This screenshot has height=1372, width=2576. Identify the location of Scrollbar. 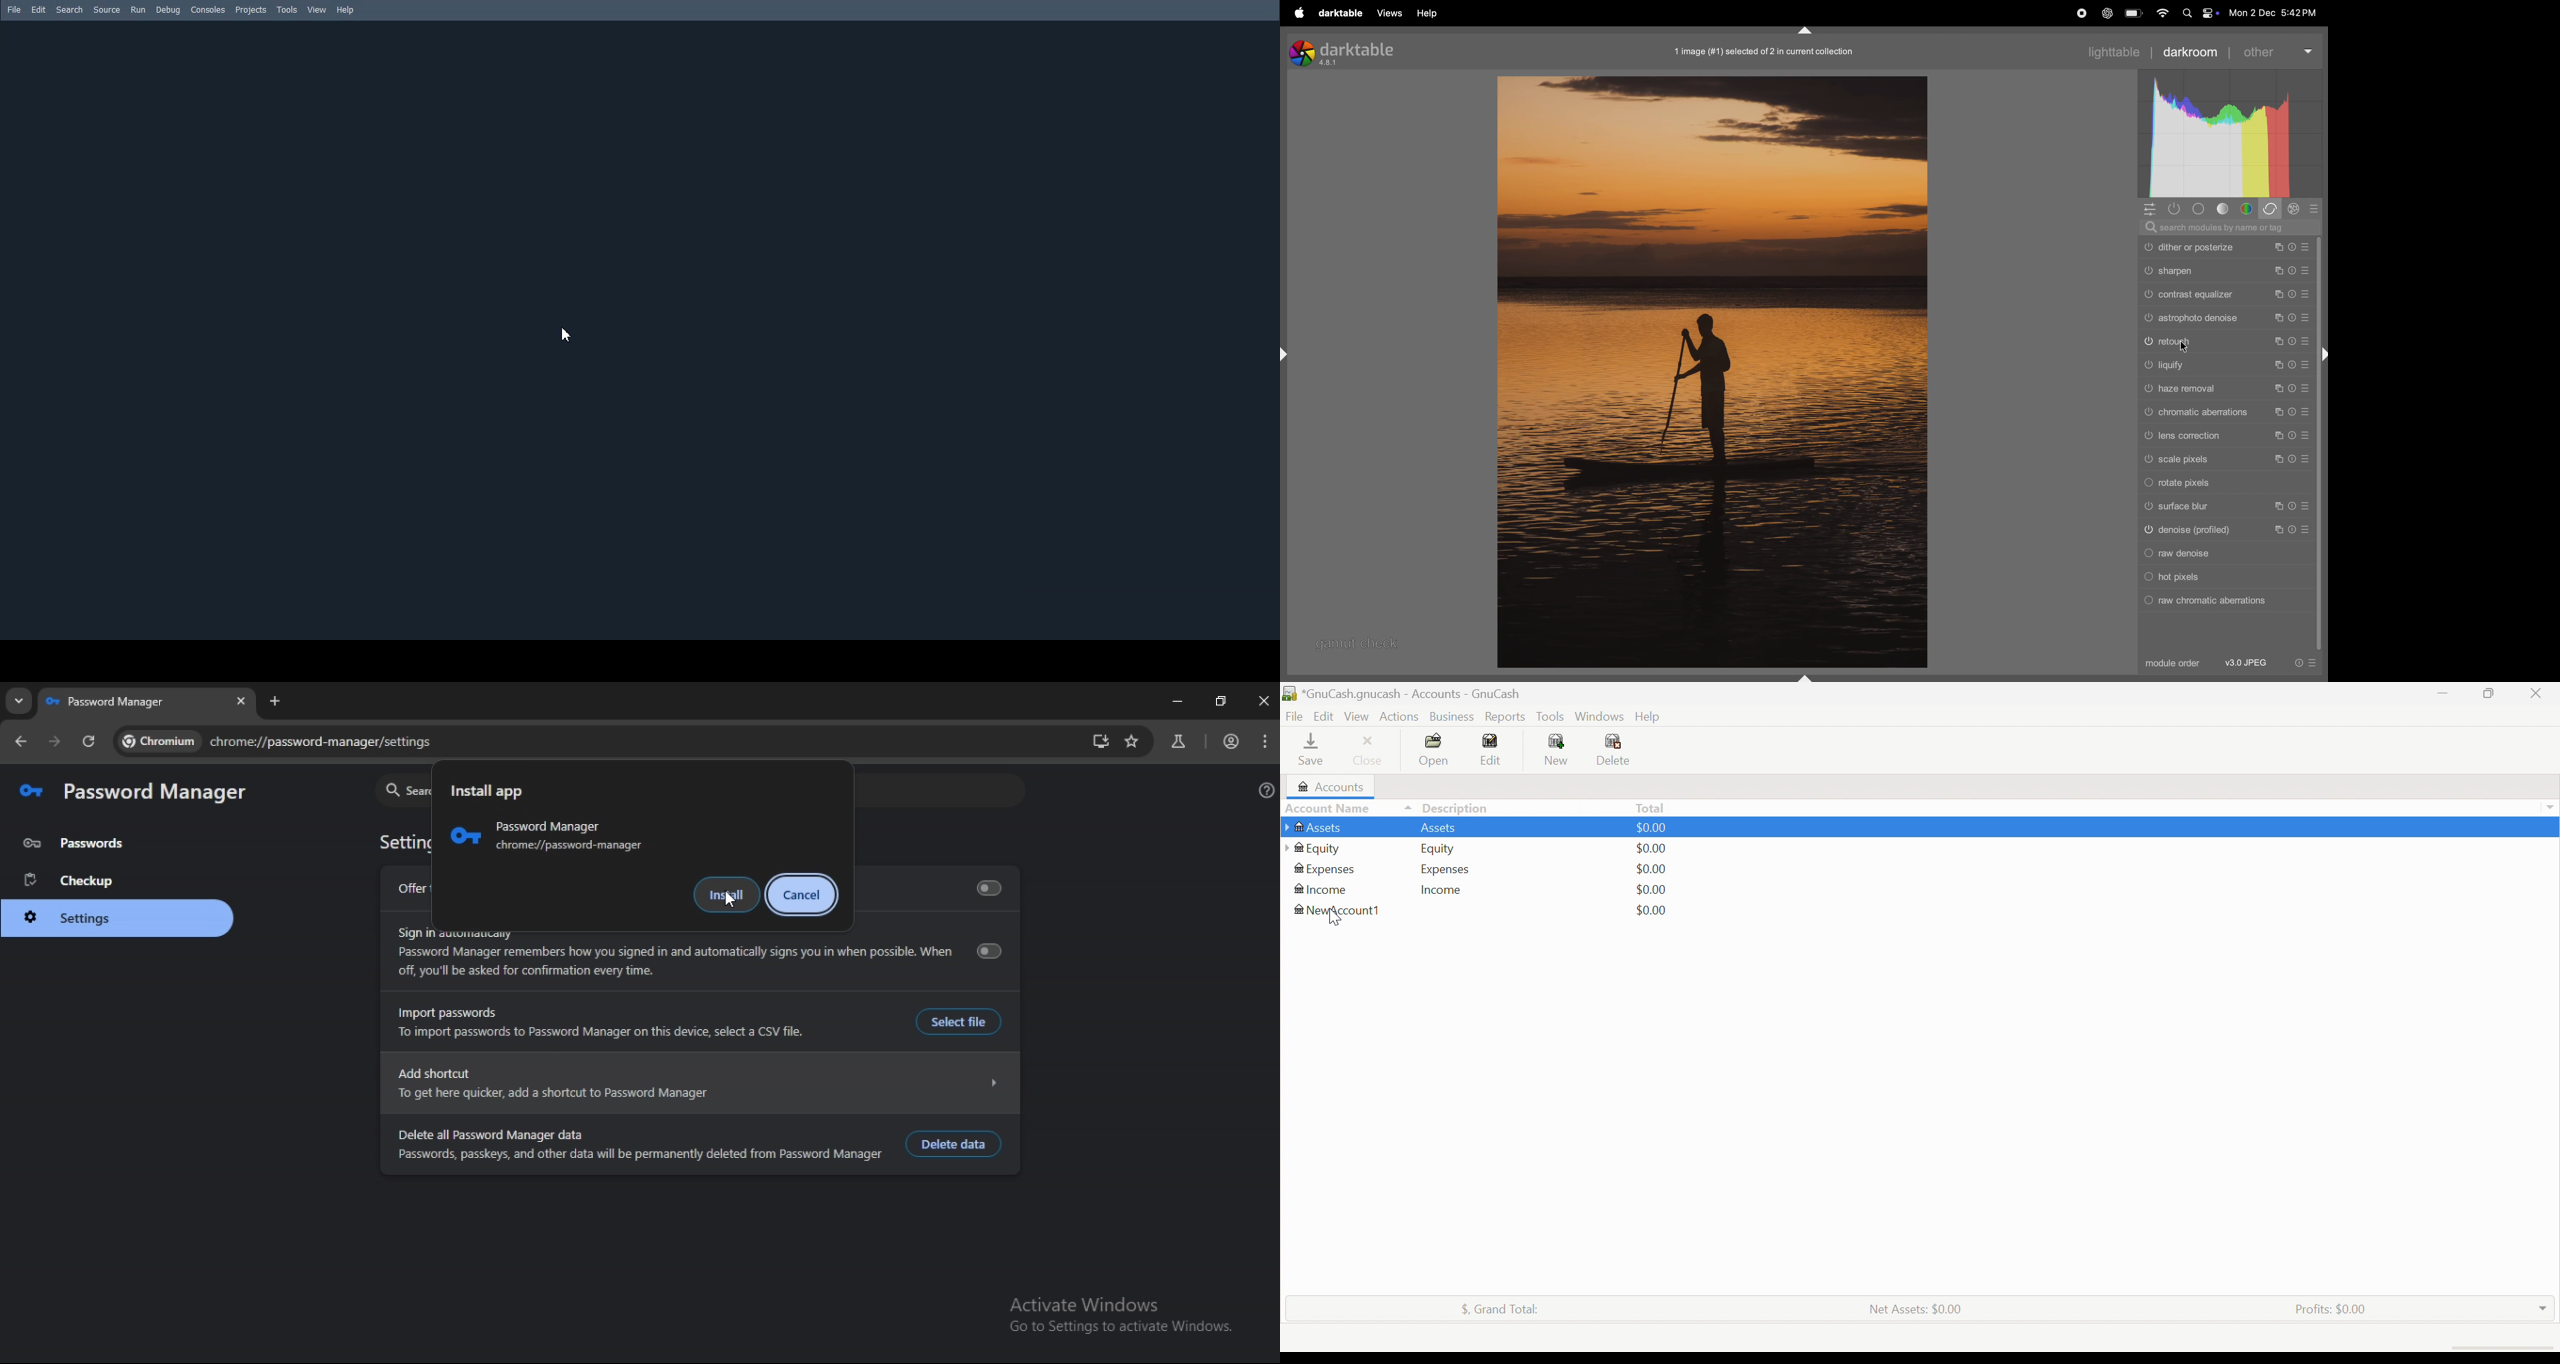
(2322, 507).